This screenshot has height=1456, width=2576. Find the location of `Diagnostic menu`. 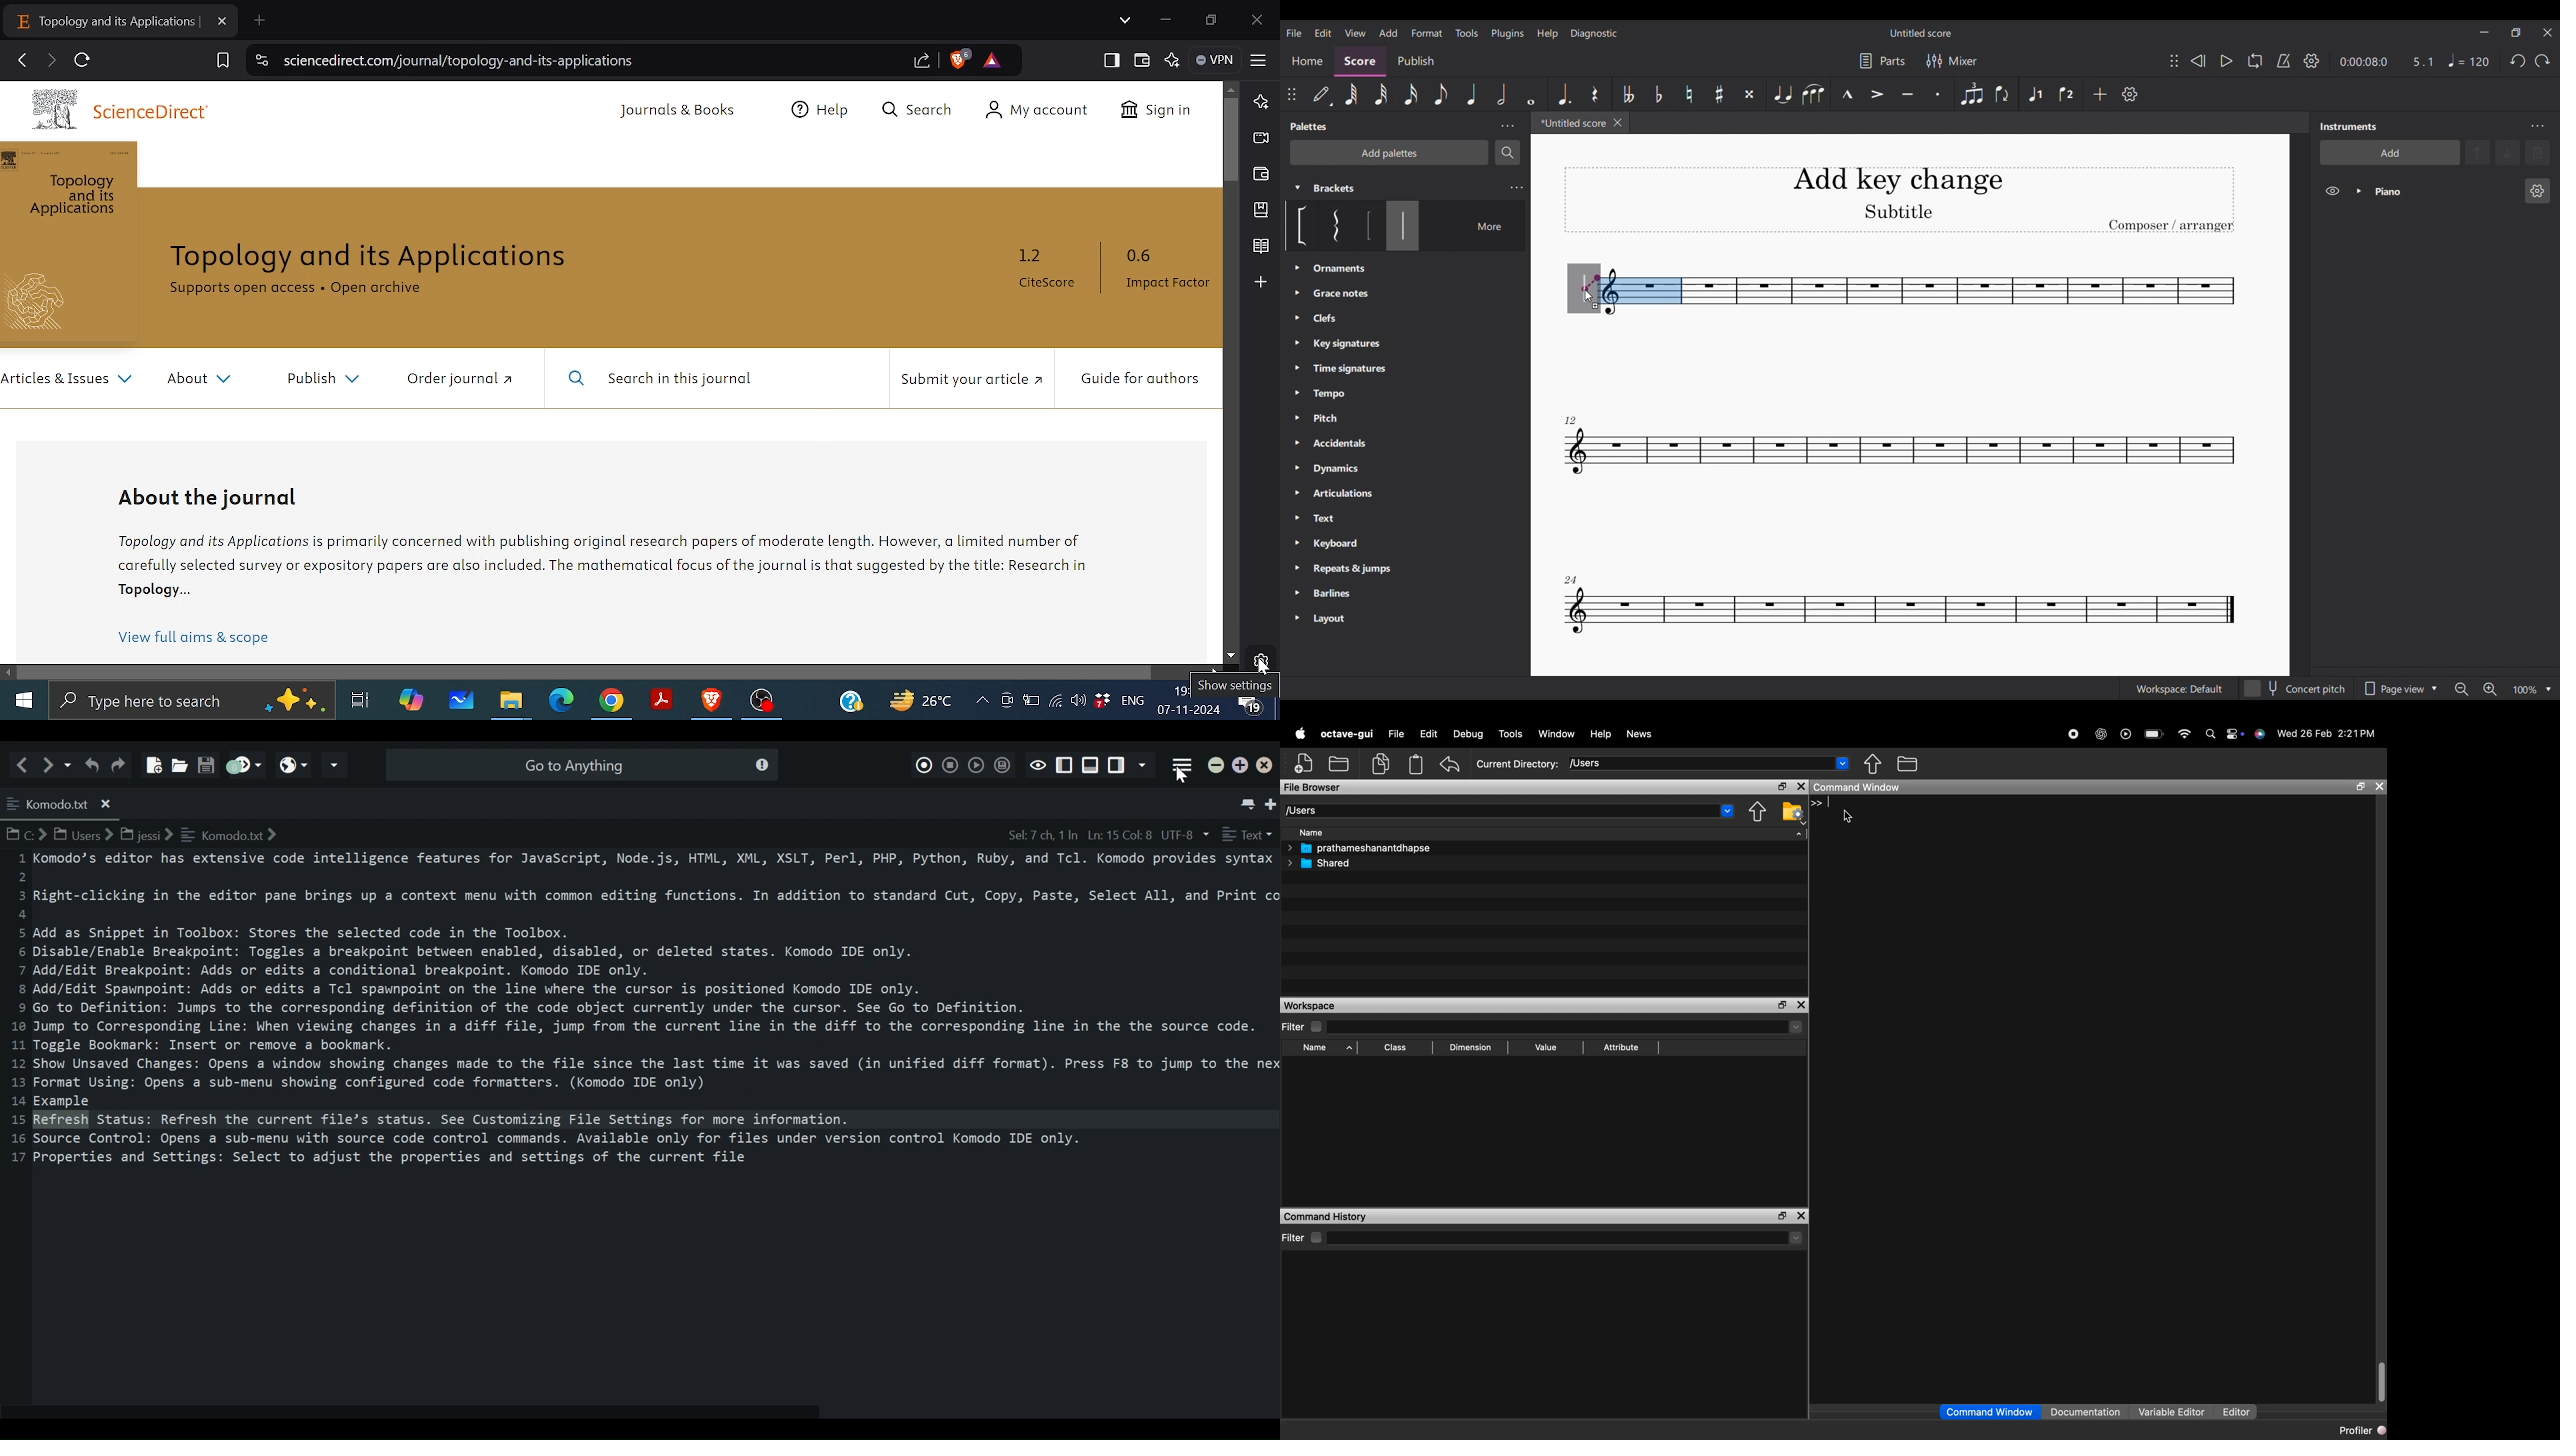

Diagnostic menu is located at coordinates (1595, 34).